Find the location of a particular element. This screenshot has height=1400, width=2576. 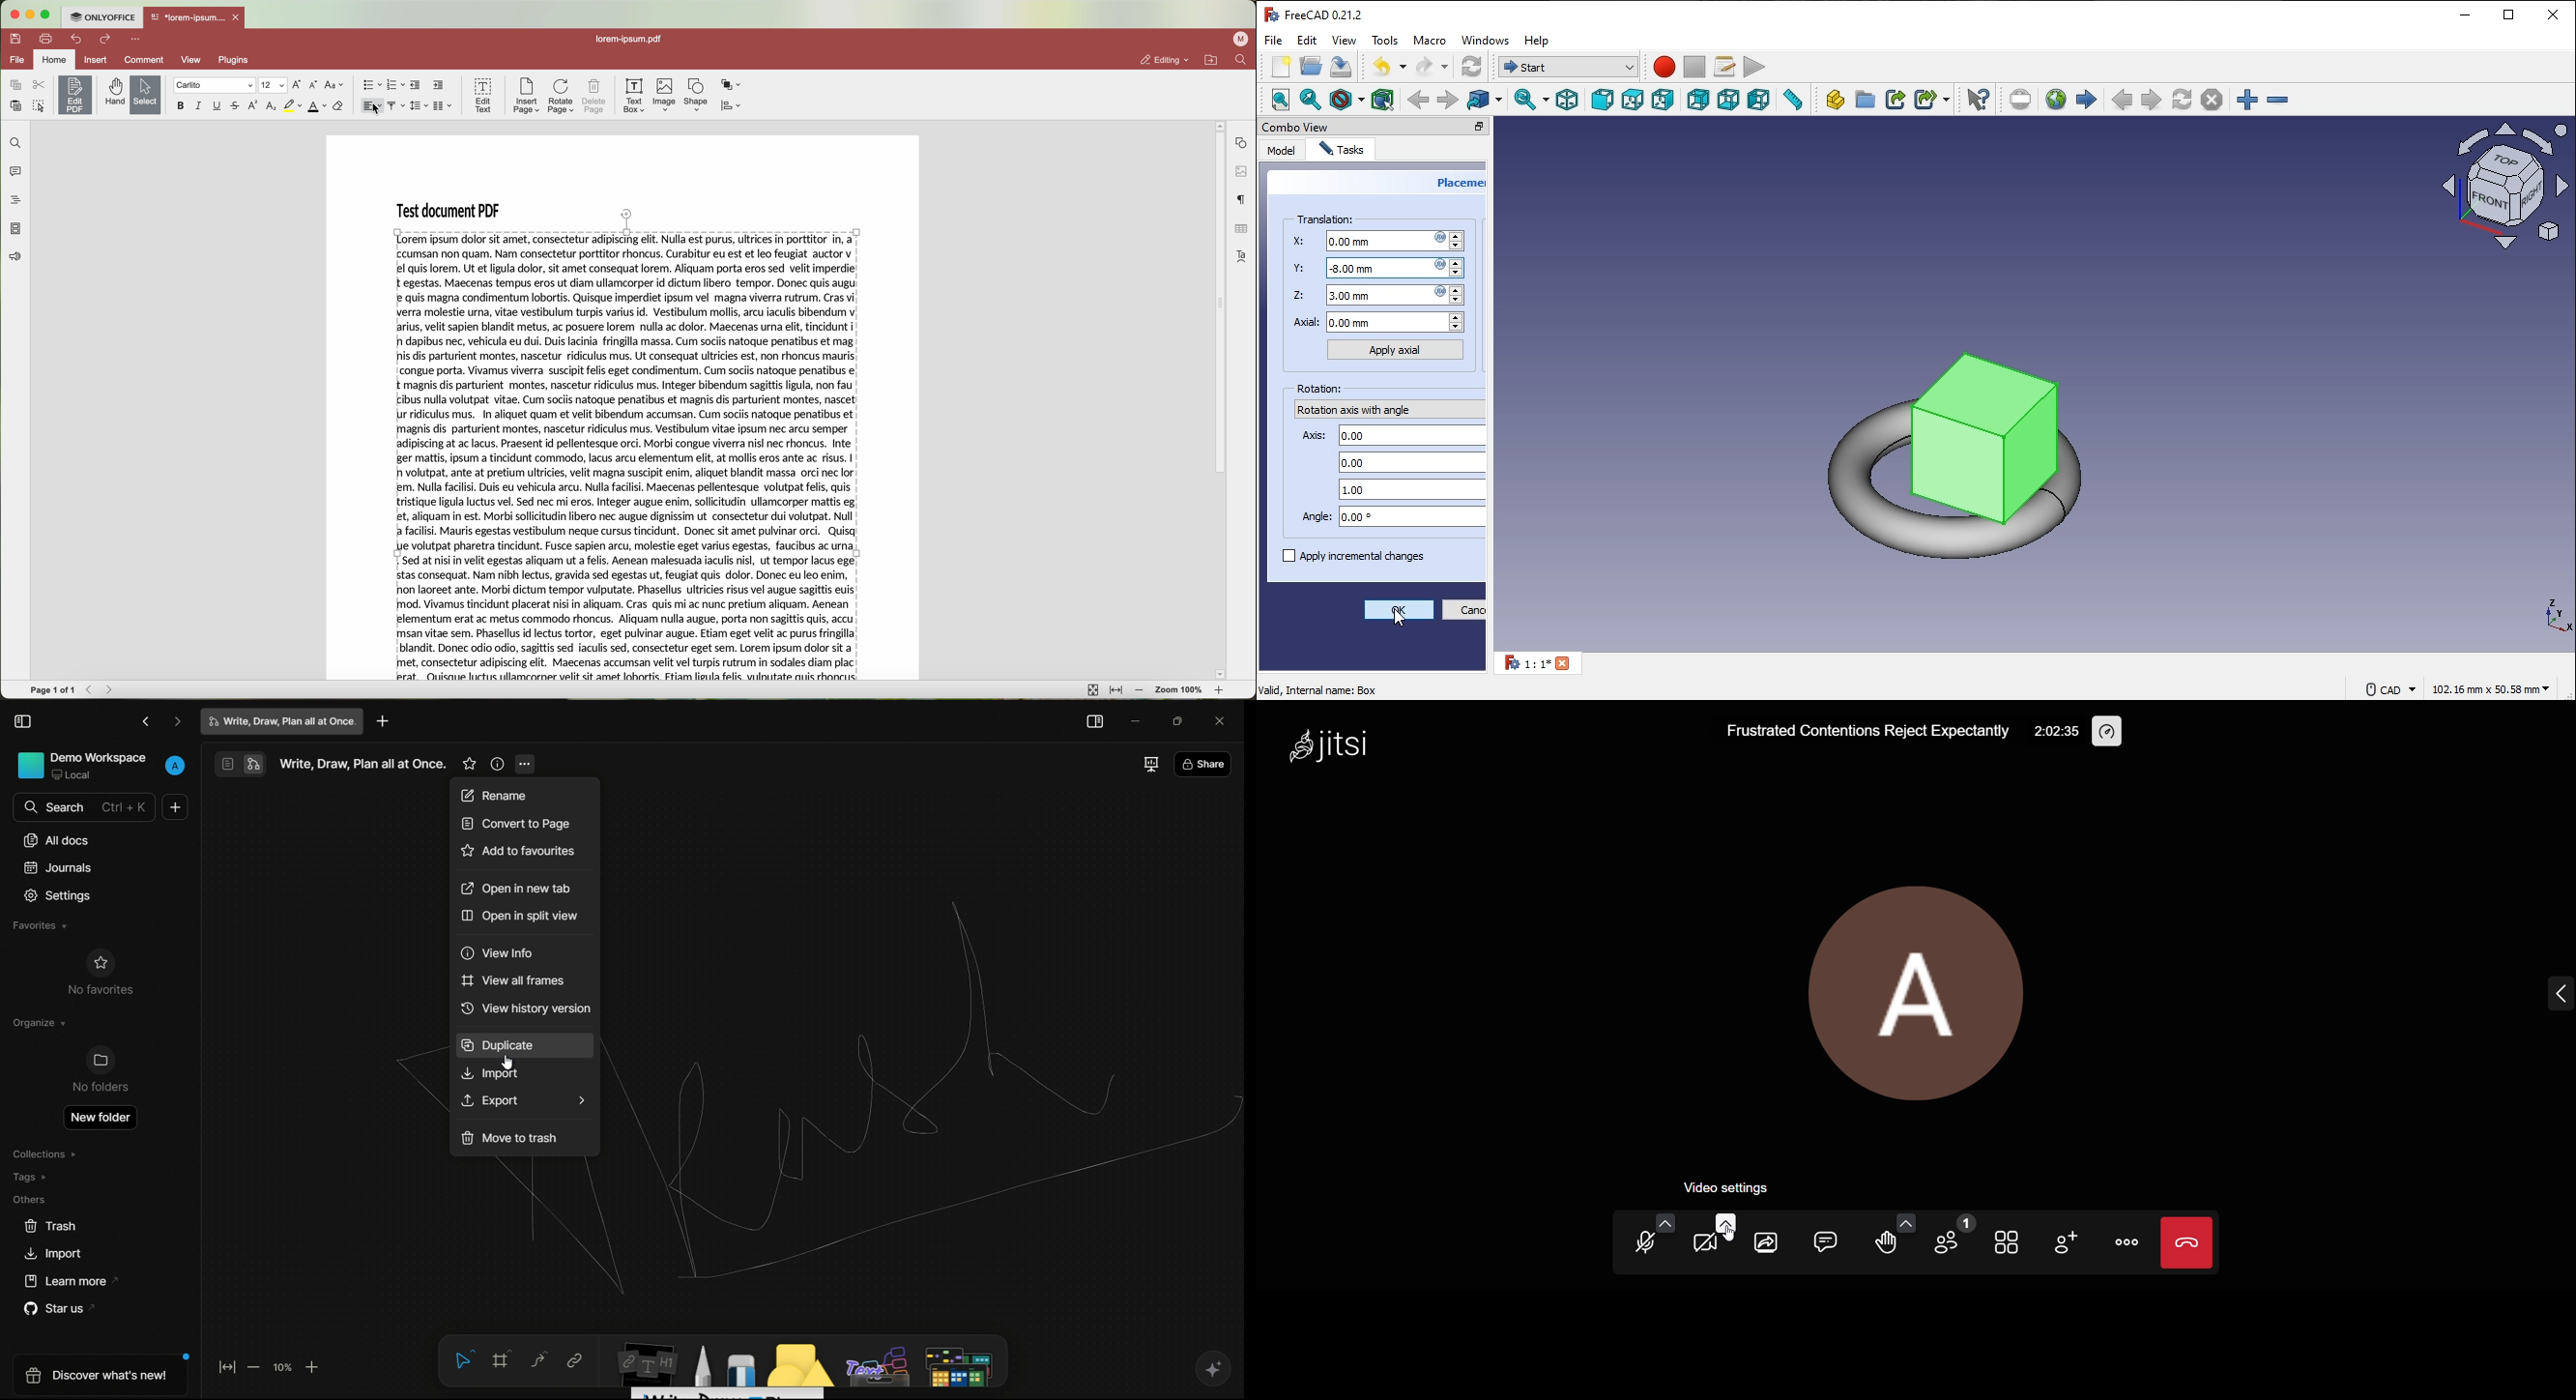

view is located at coordinates (1345, 41).